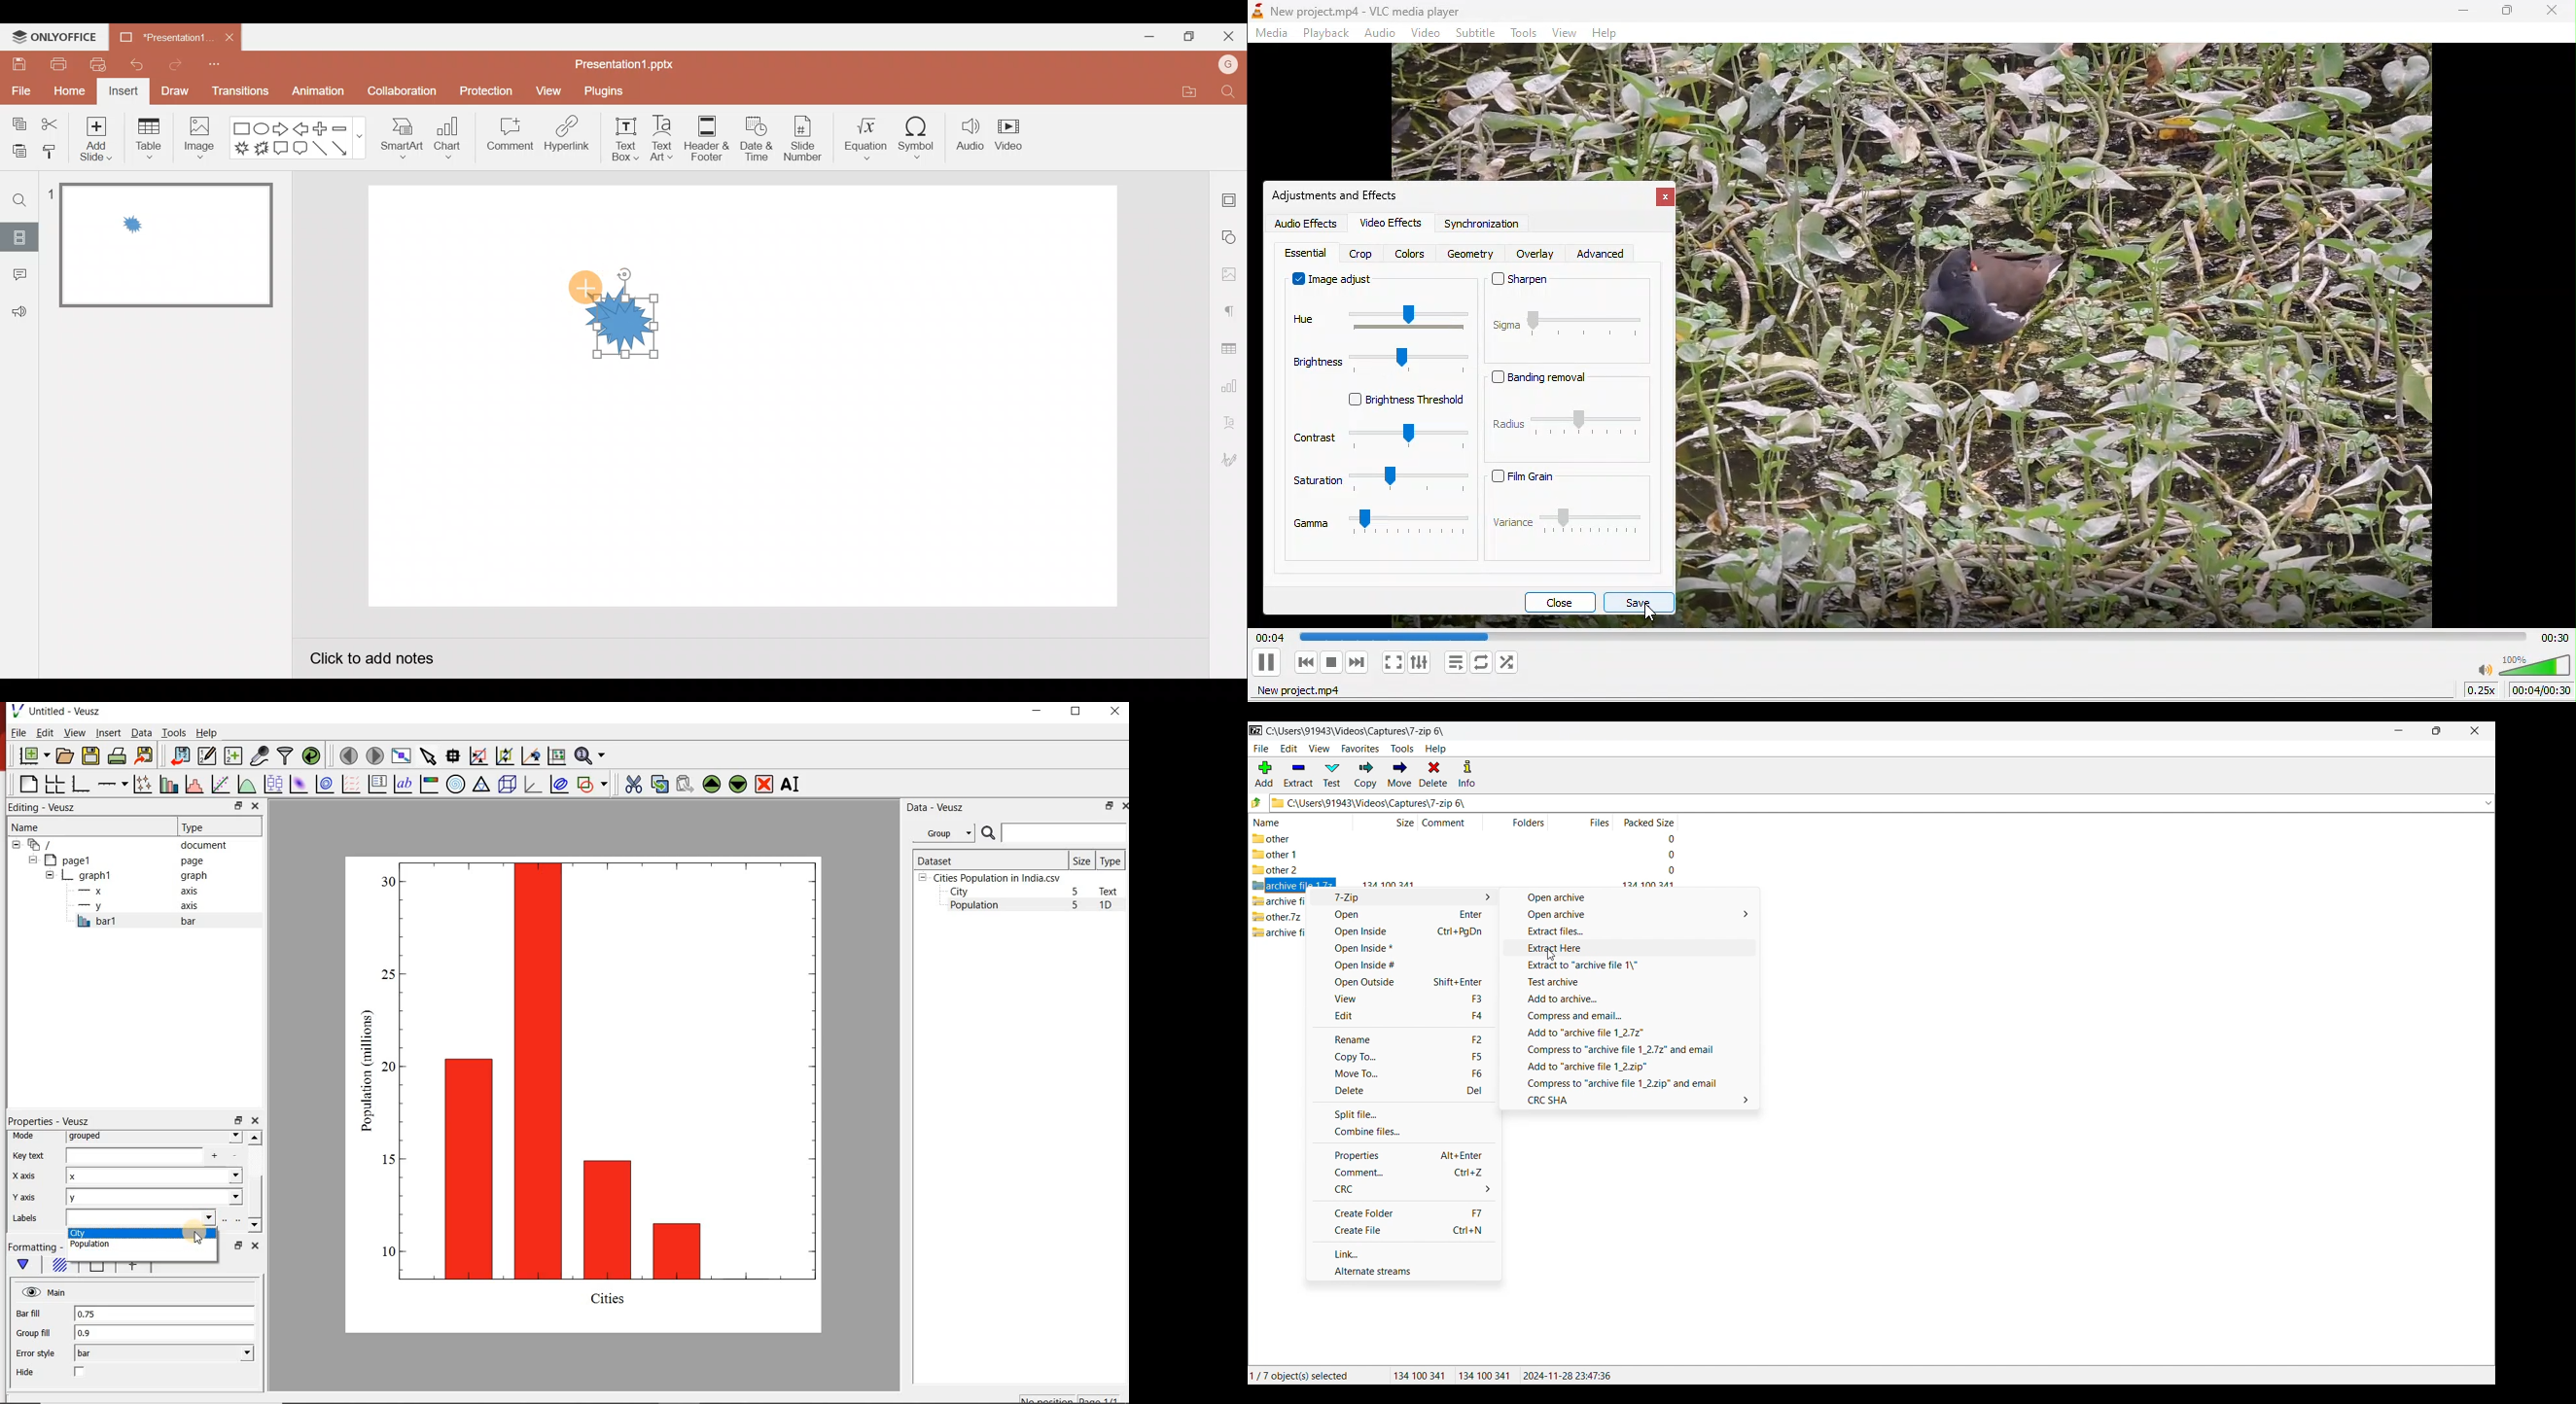 Image resolution: width=2576 pixels, height=1428 pixels. What do you see at coordinates (1186, 36) in the screenshot?
I see `Maximize` at bounding box center [1186, 36].